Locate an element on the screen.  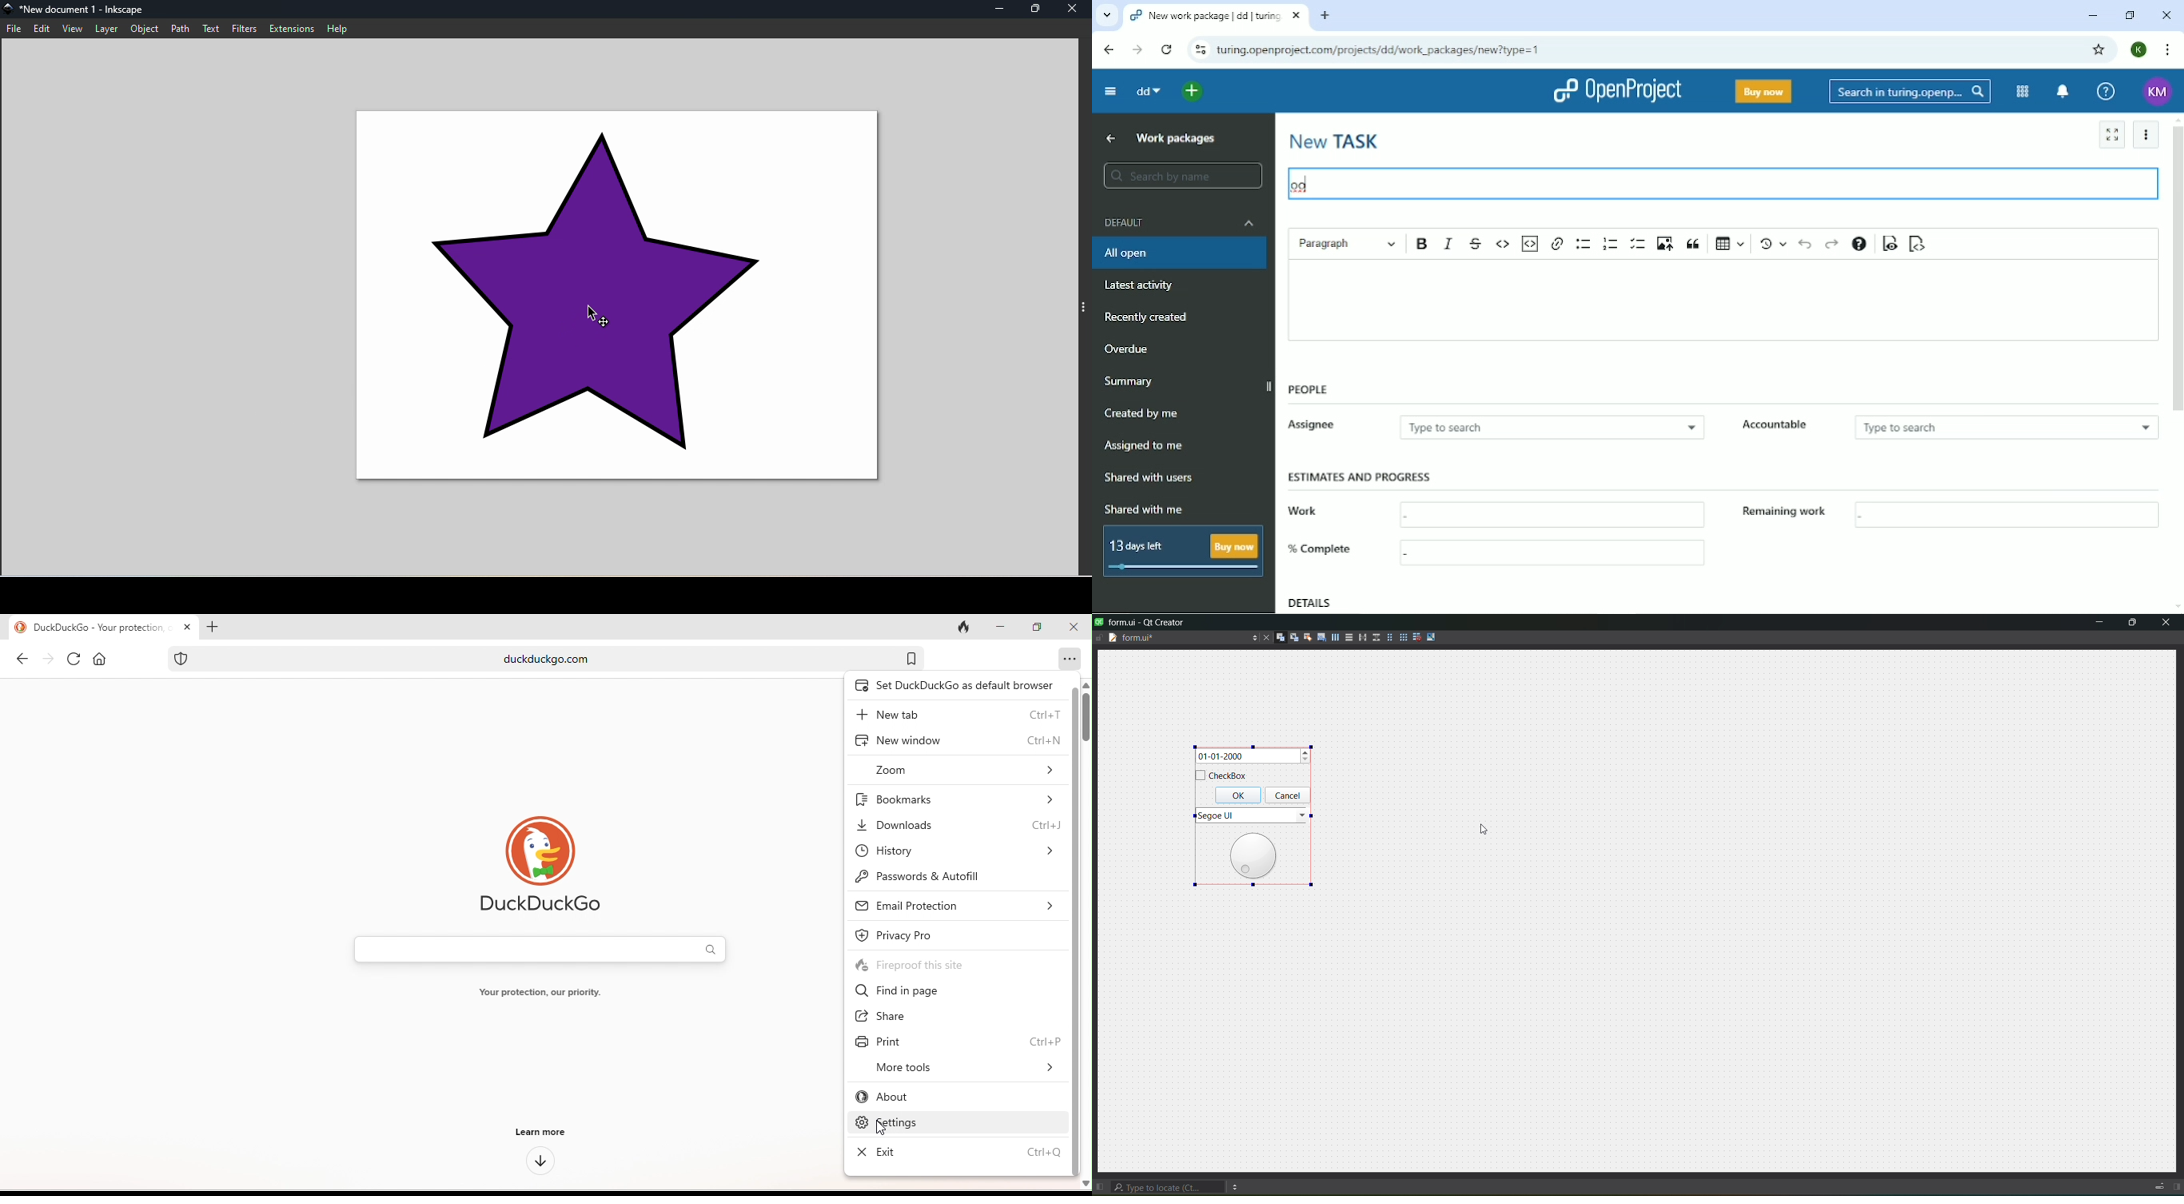
Shared with me is located at coordinates (1143, 509).